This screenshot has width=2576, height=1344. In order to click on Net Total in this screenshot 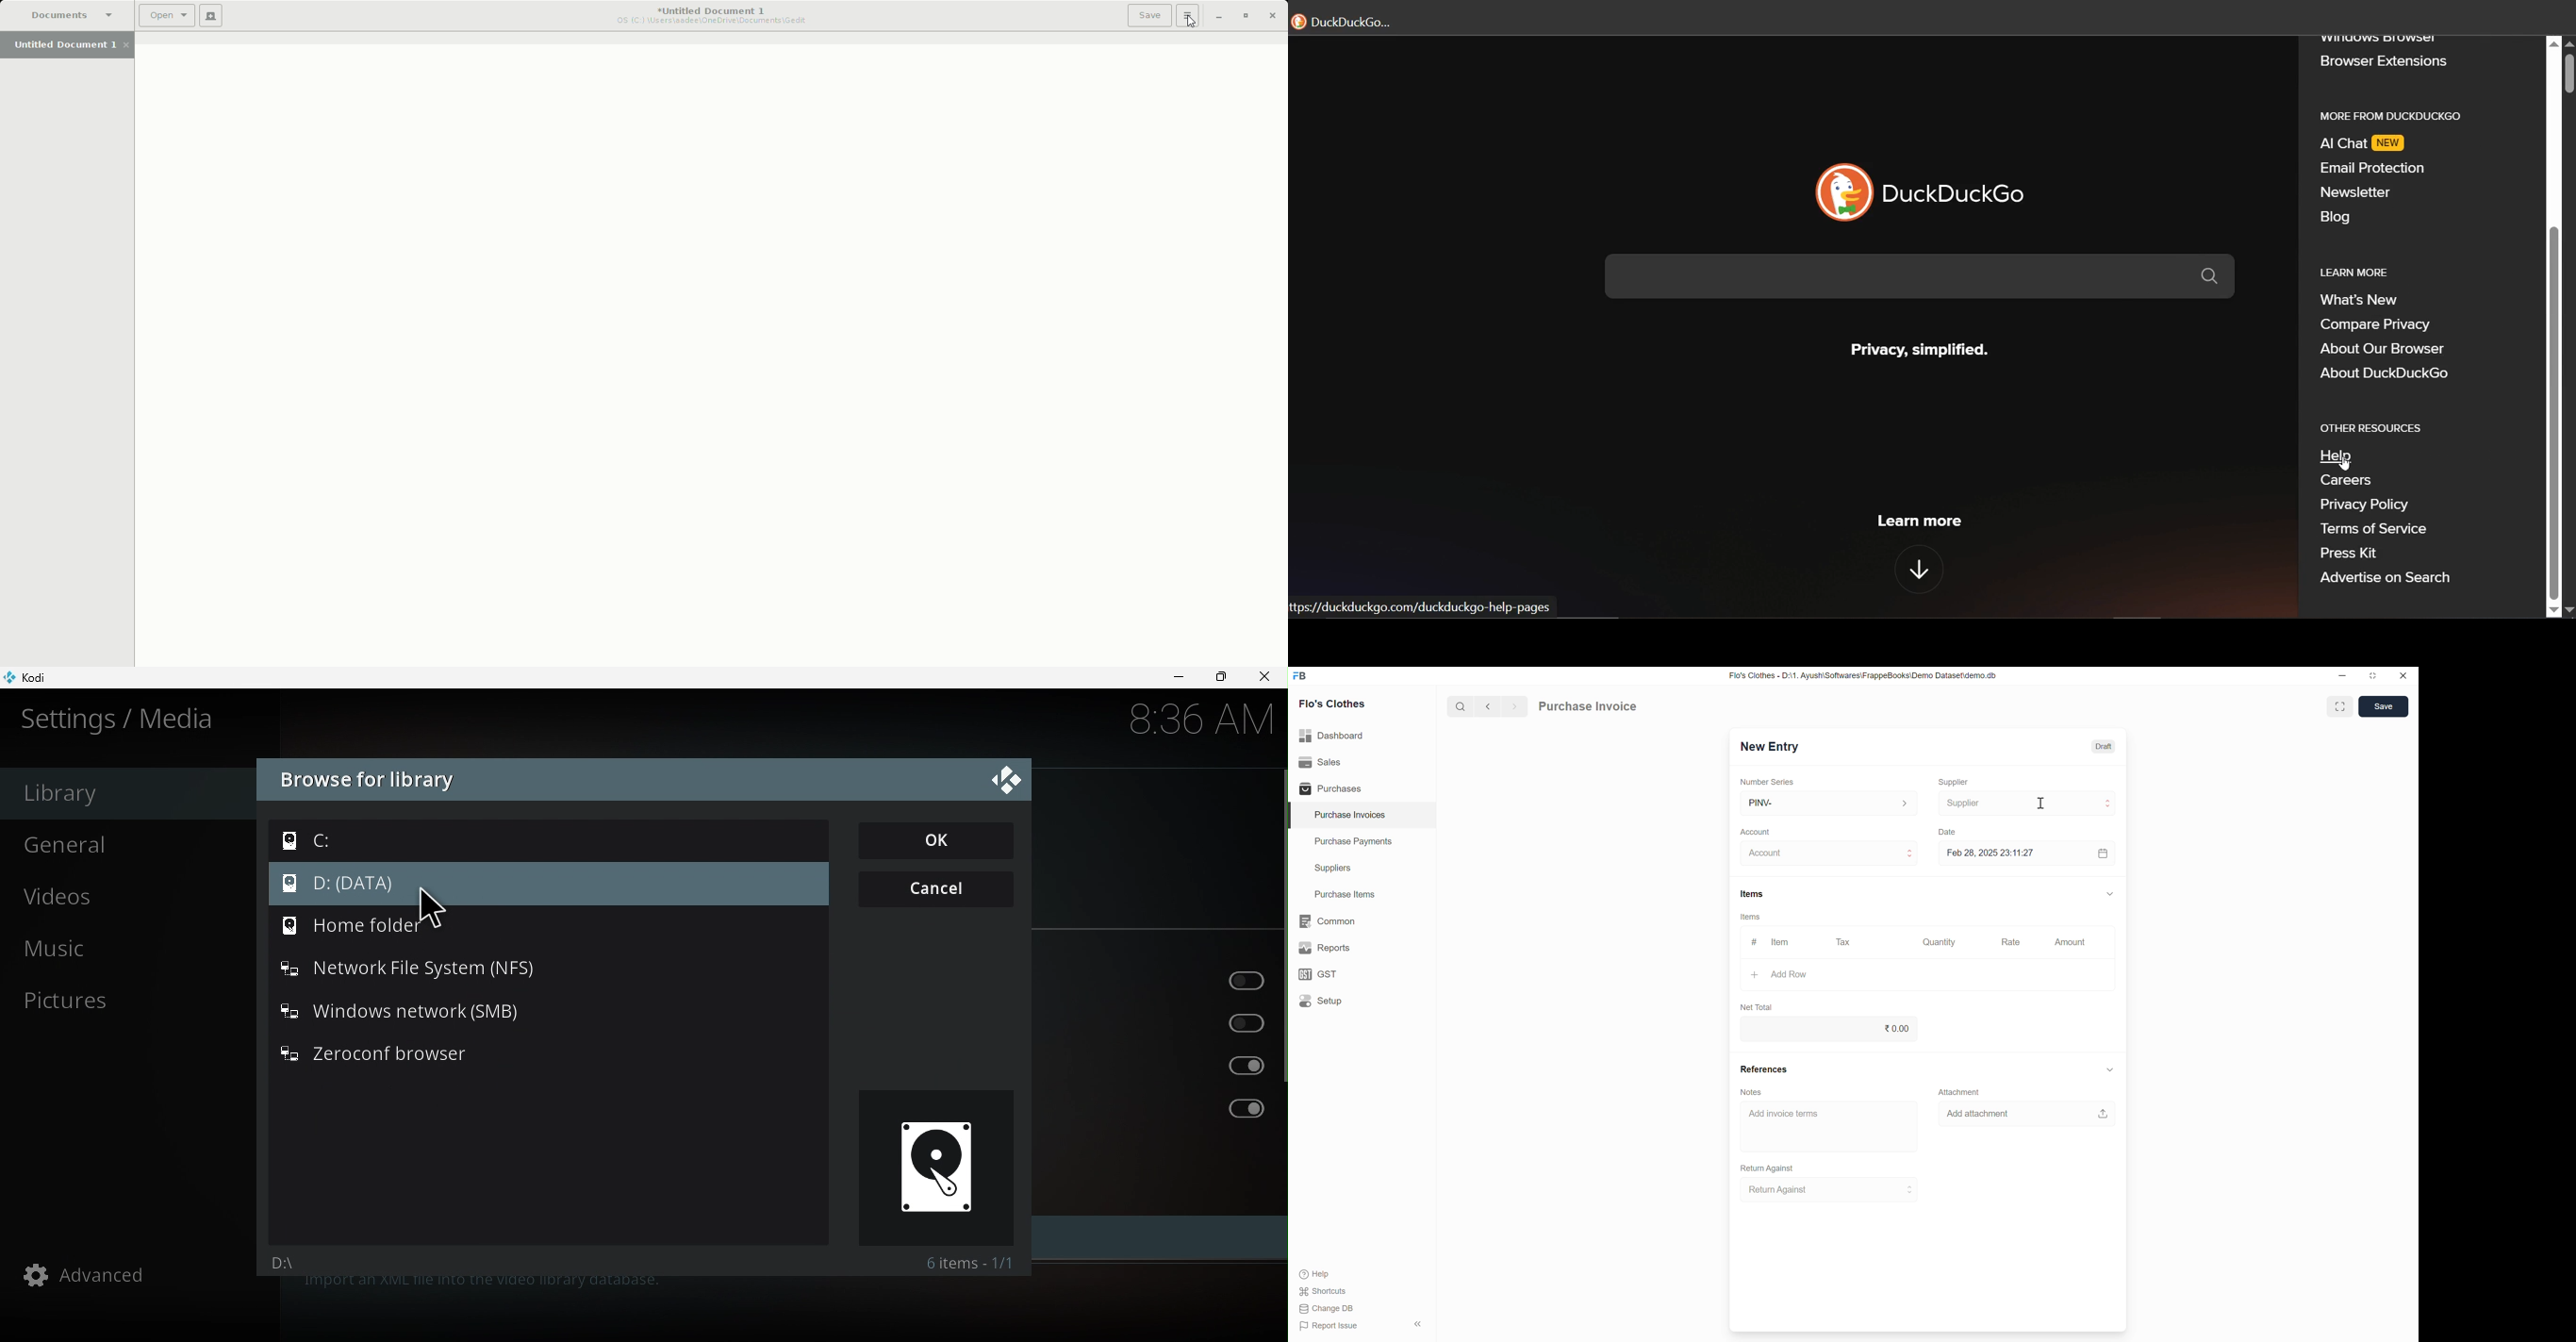, I will do `click(1757, 1007)`.